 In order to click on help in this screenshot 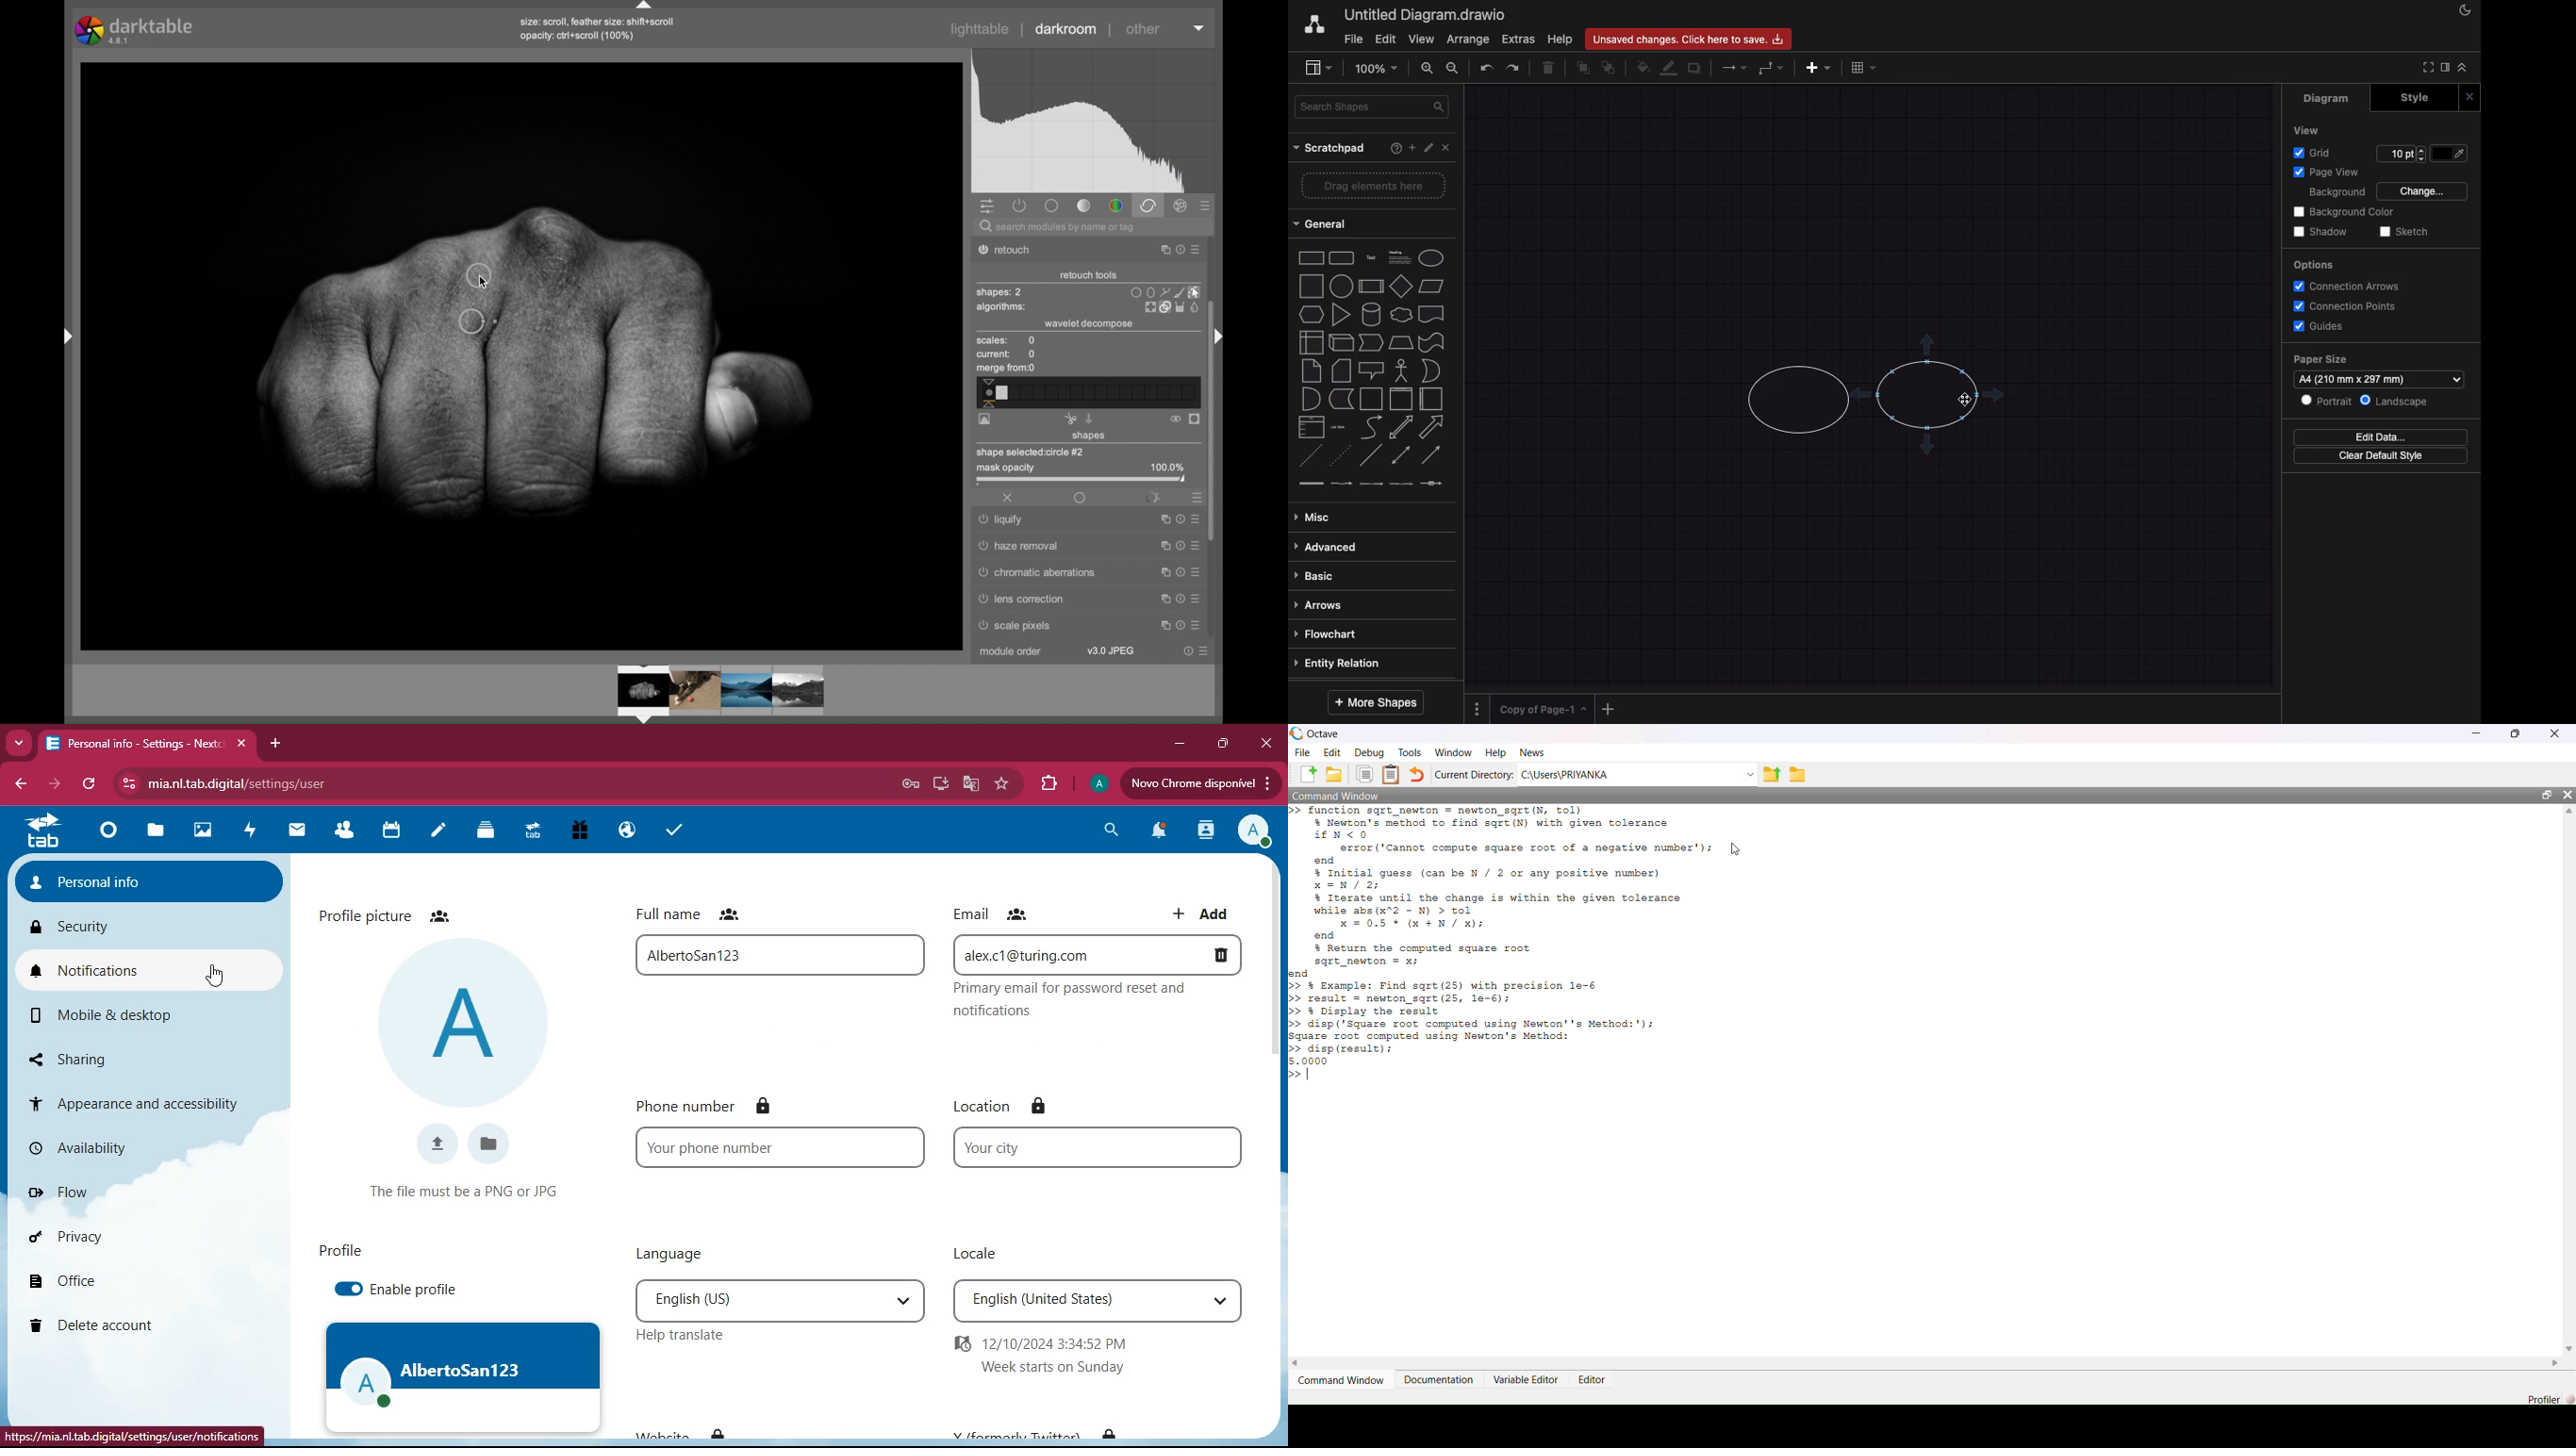, I will do `click(675, 1336)`.